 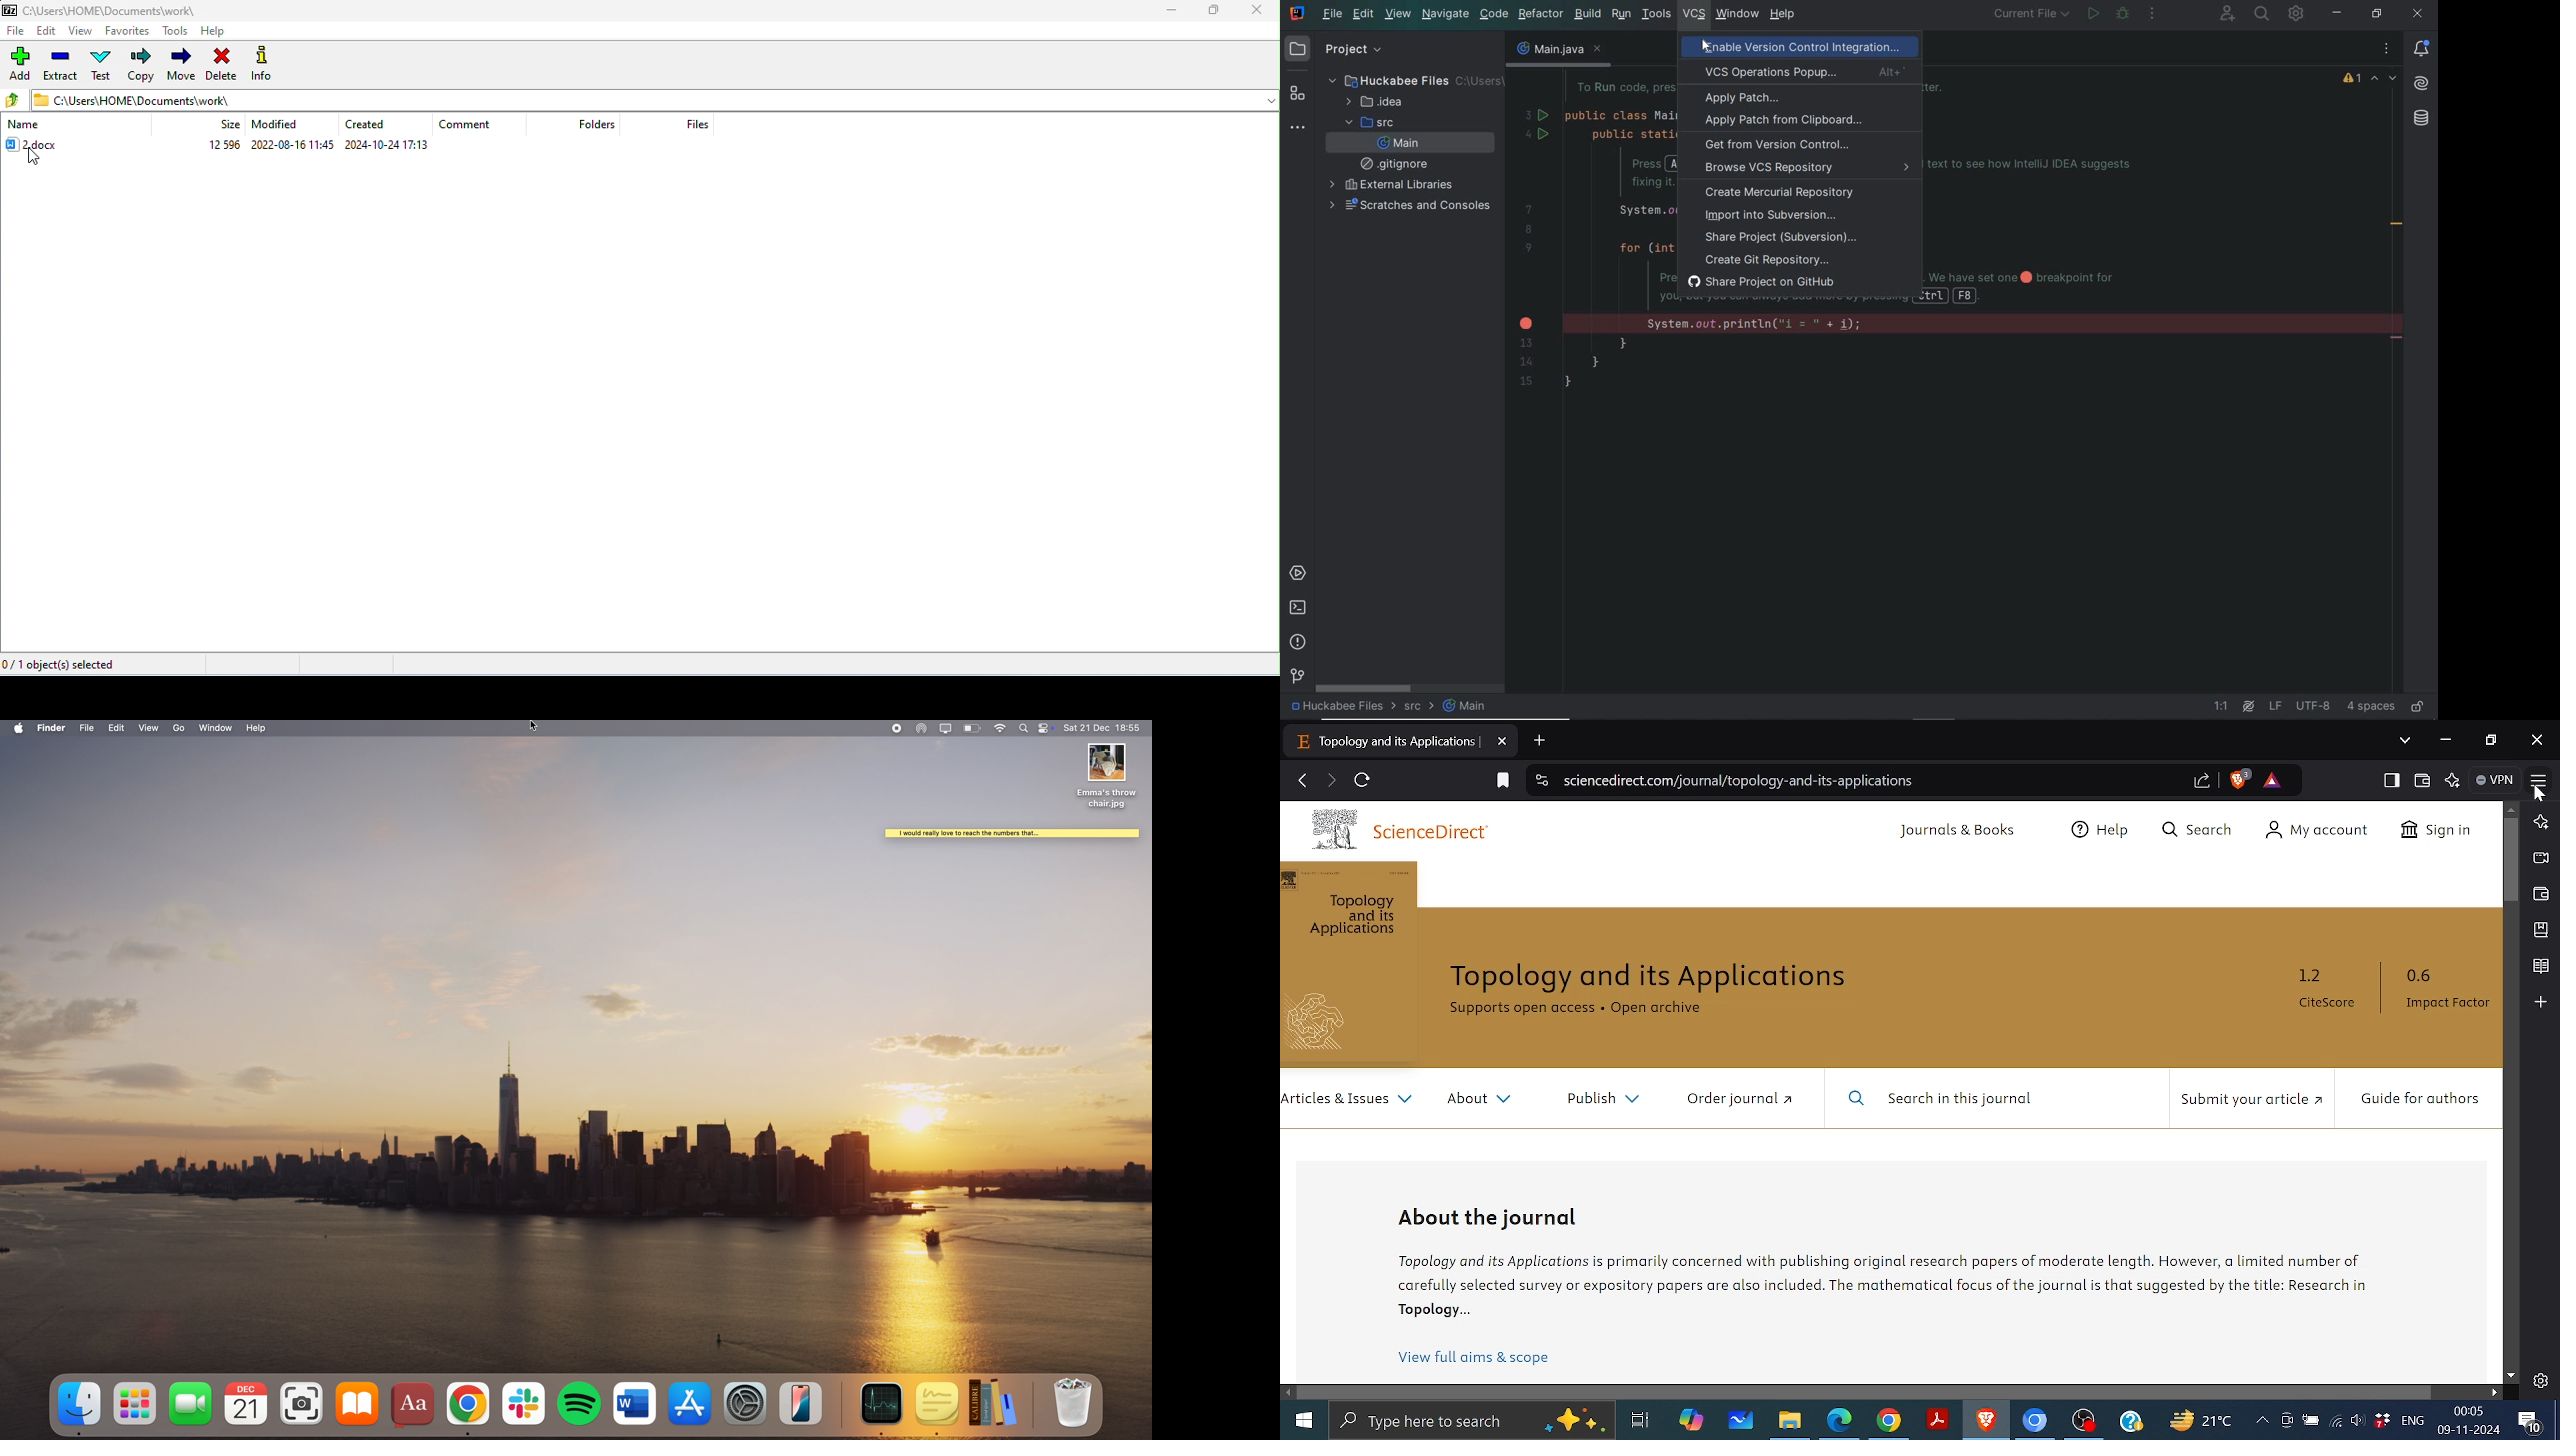 I want to click on database, so click(x=2421, y=119).